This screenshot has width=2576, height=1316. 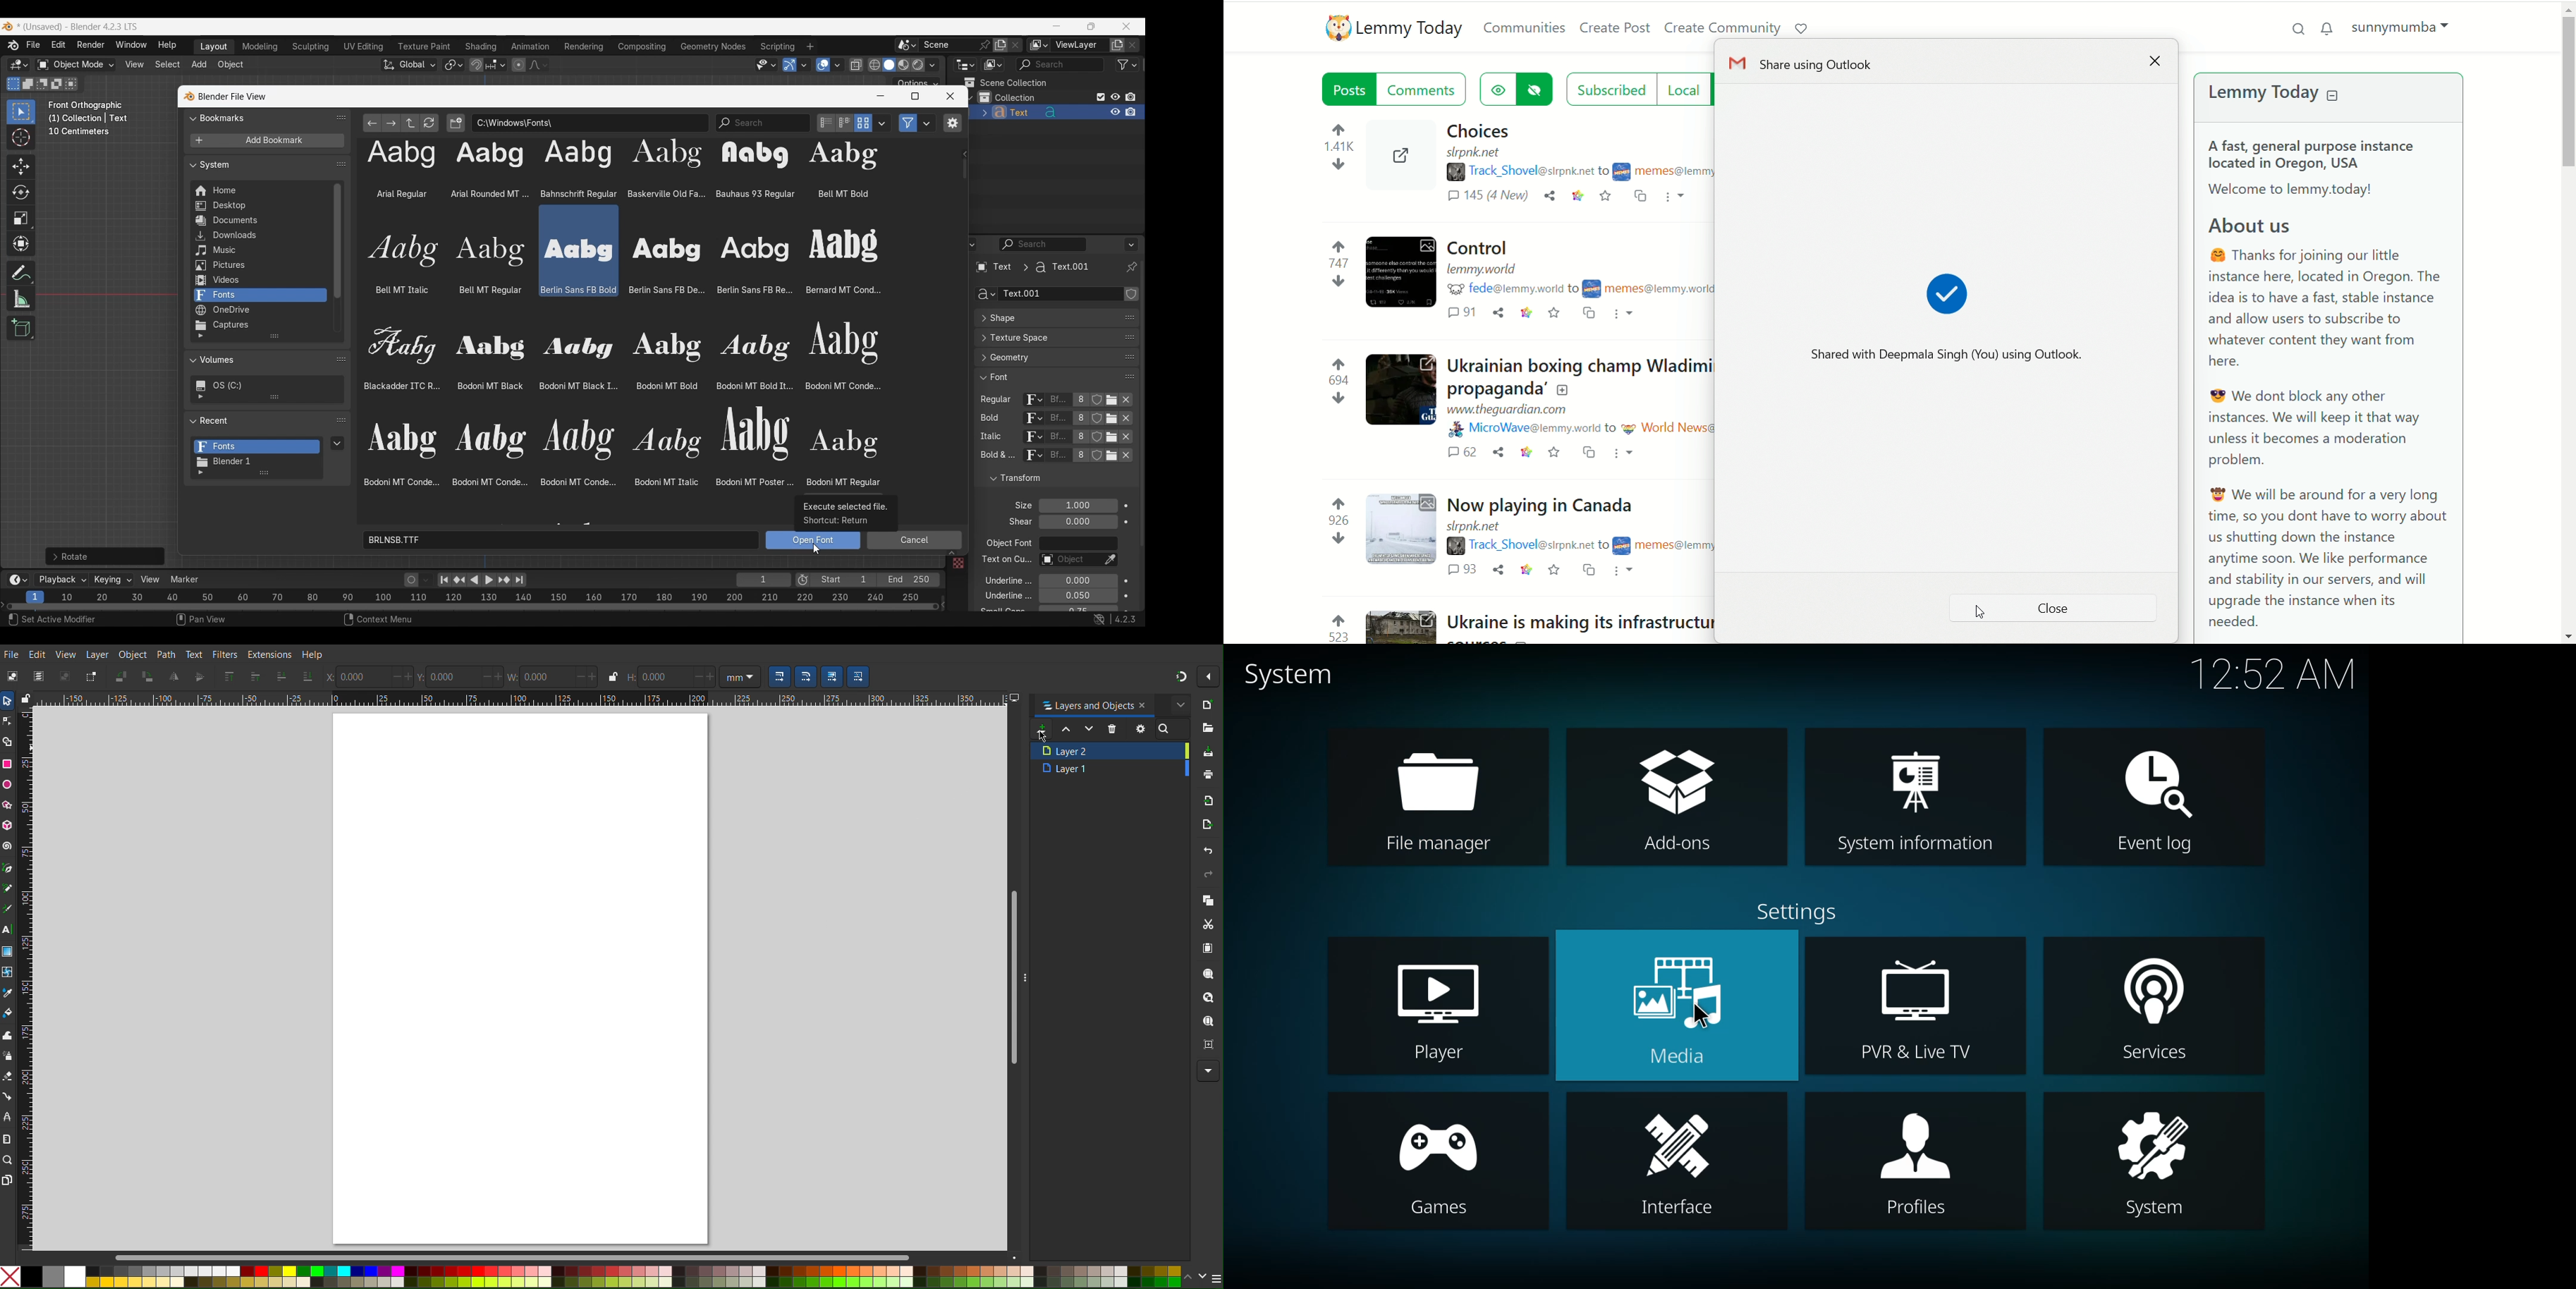 I want to click on UV Editing workspace, so click(x=365, y=47).